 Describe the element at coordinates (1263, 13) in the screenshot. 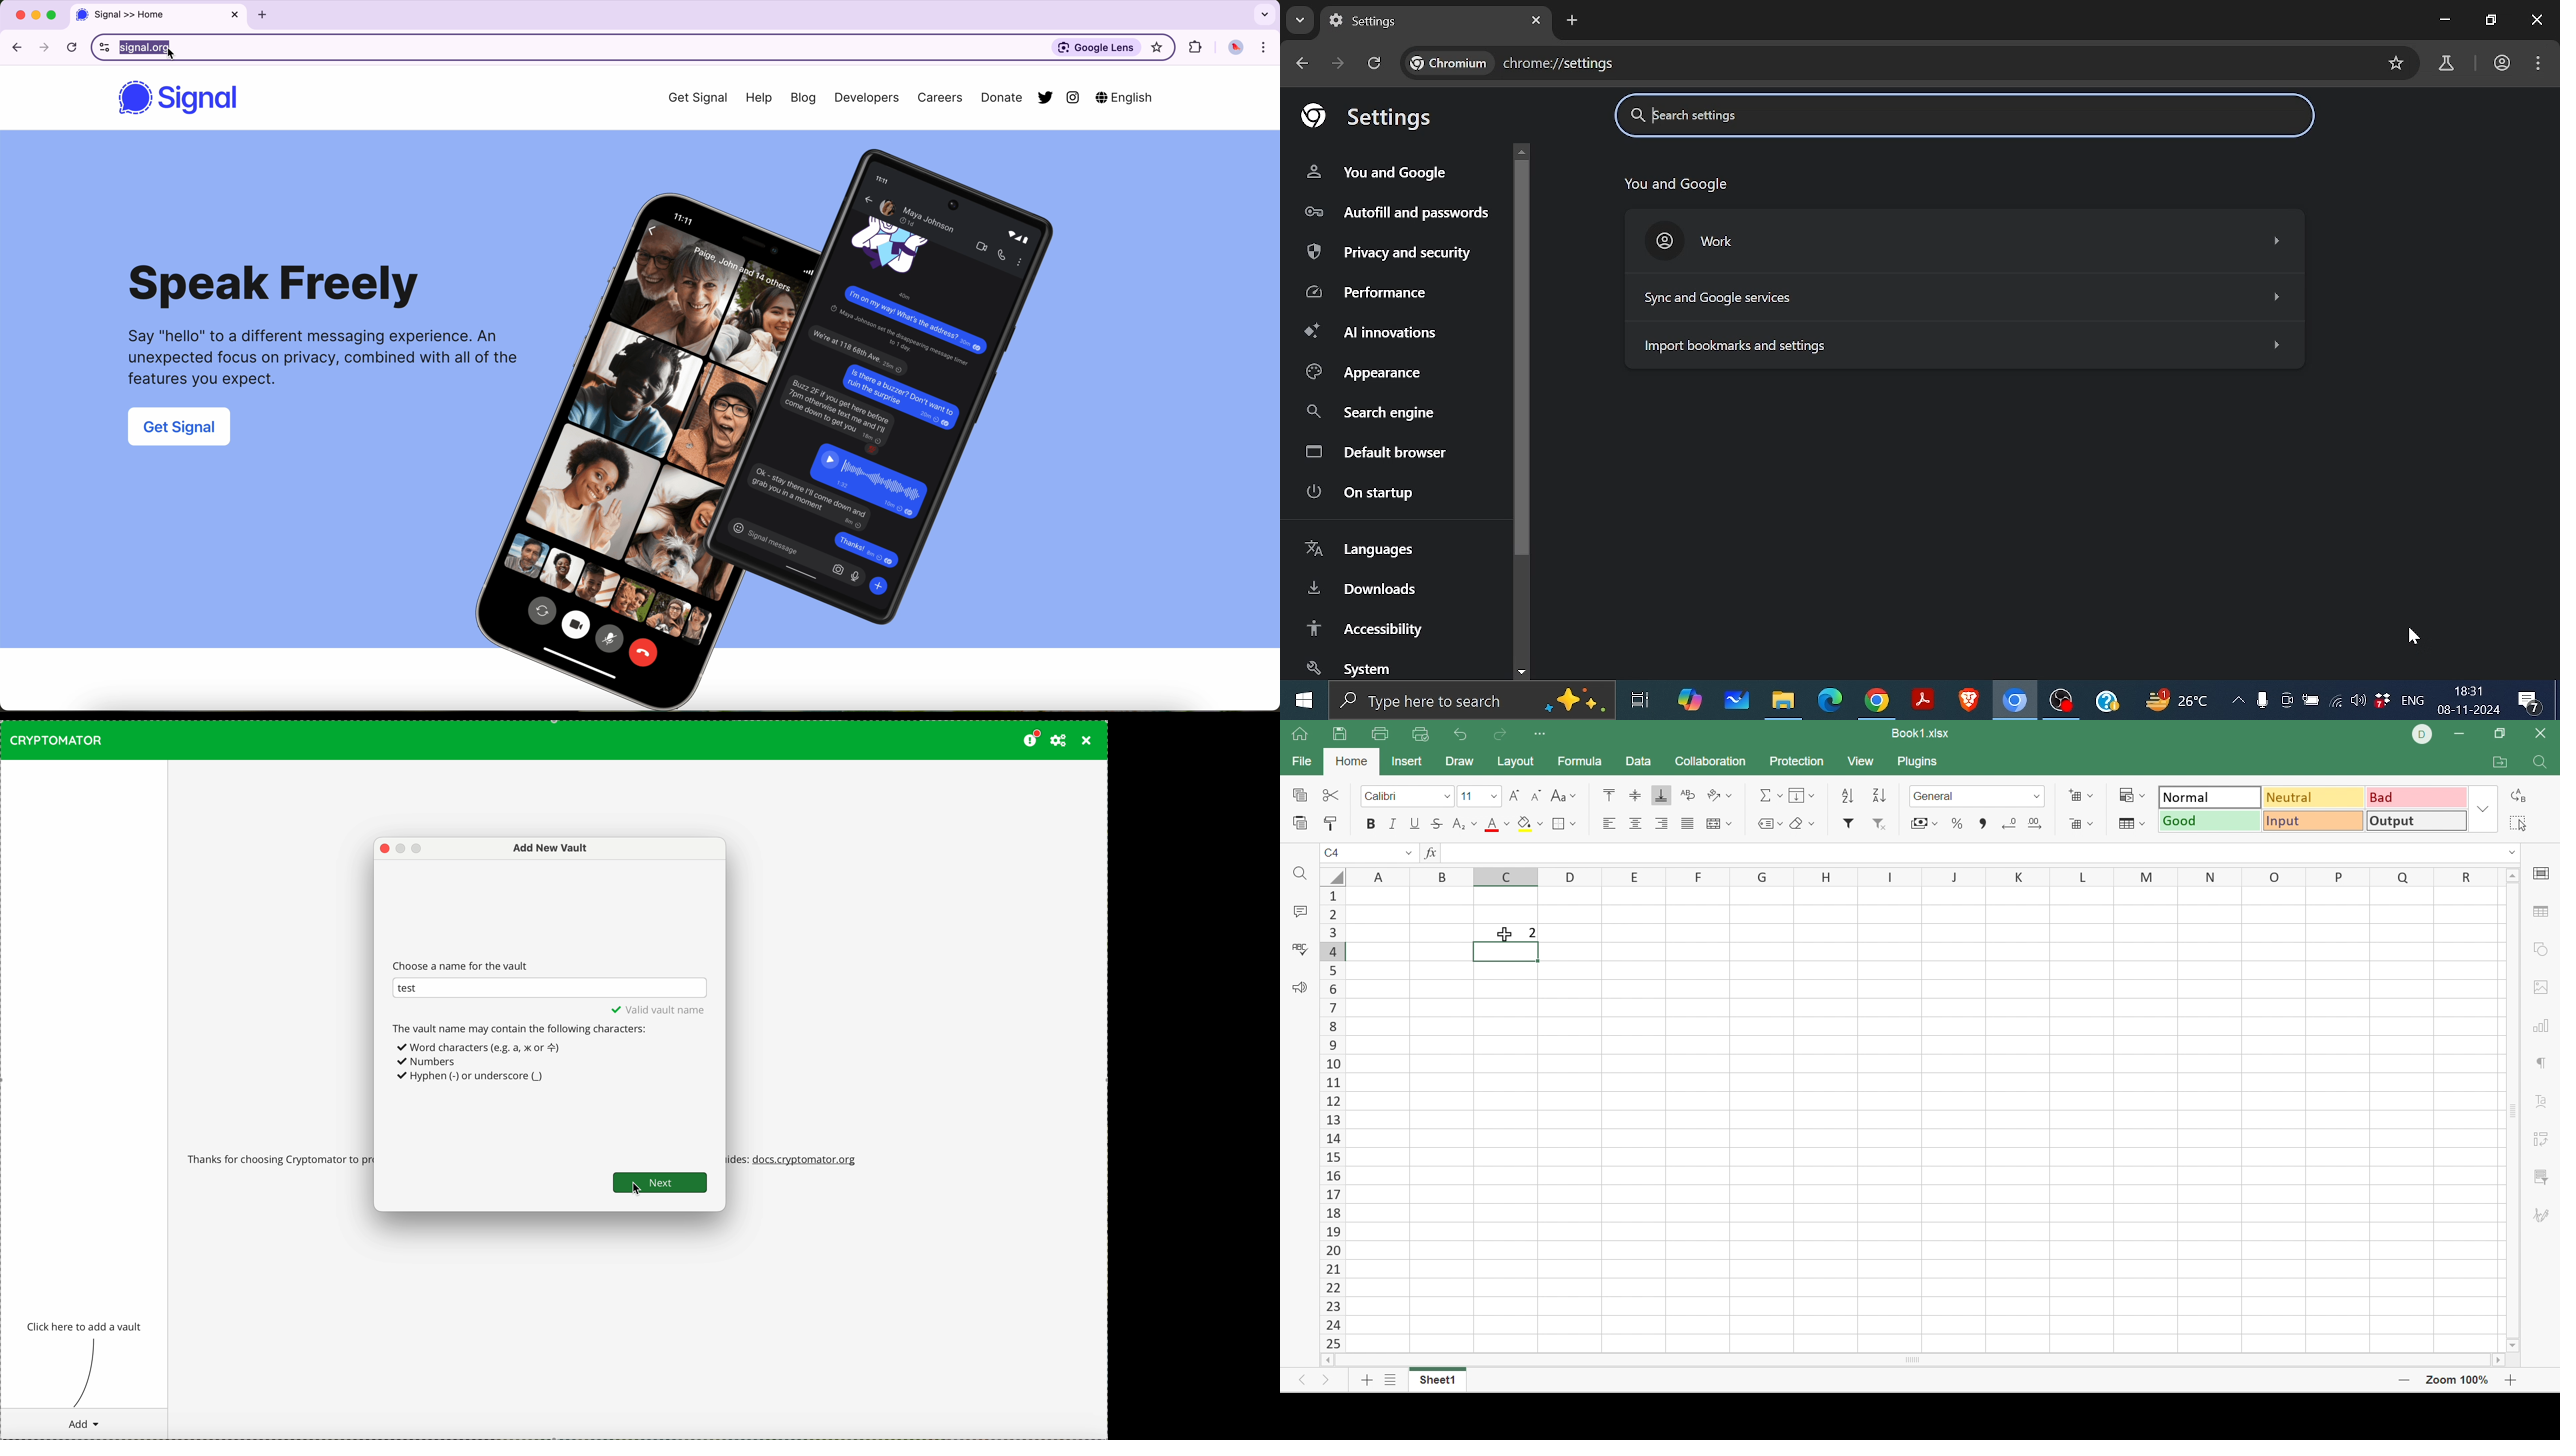

I see `search tabs` at that location.